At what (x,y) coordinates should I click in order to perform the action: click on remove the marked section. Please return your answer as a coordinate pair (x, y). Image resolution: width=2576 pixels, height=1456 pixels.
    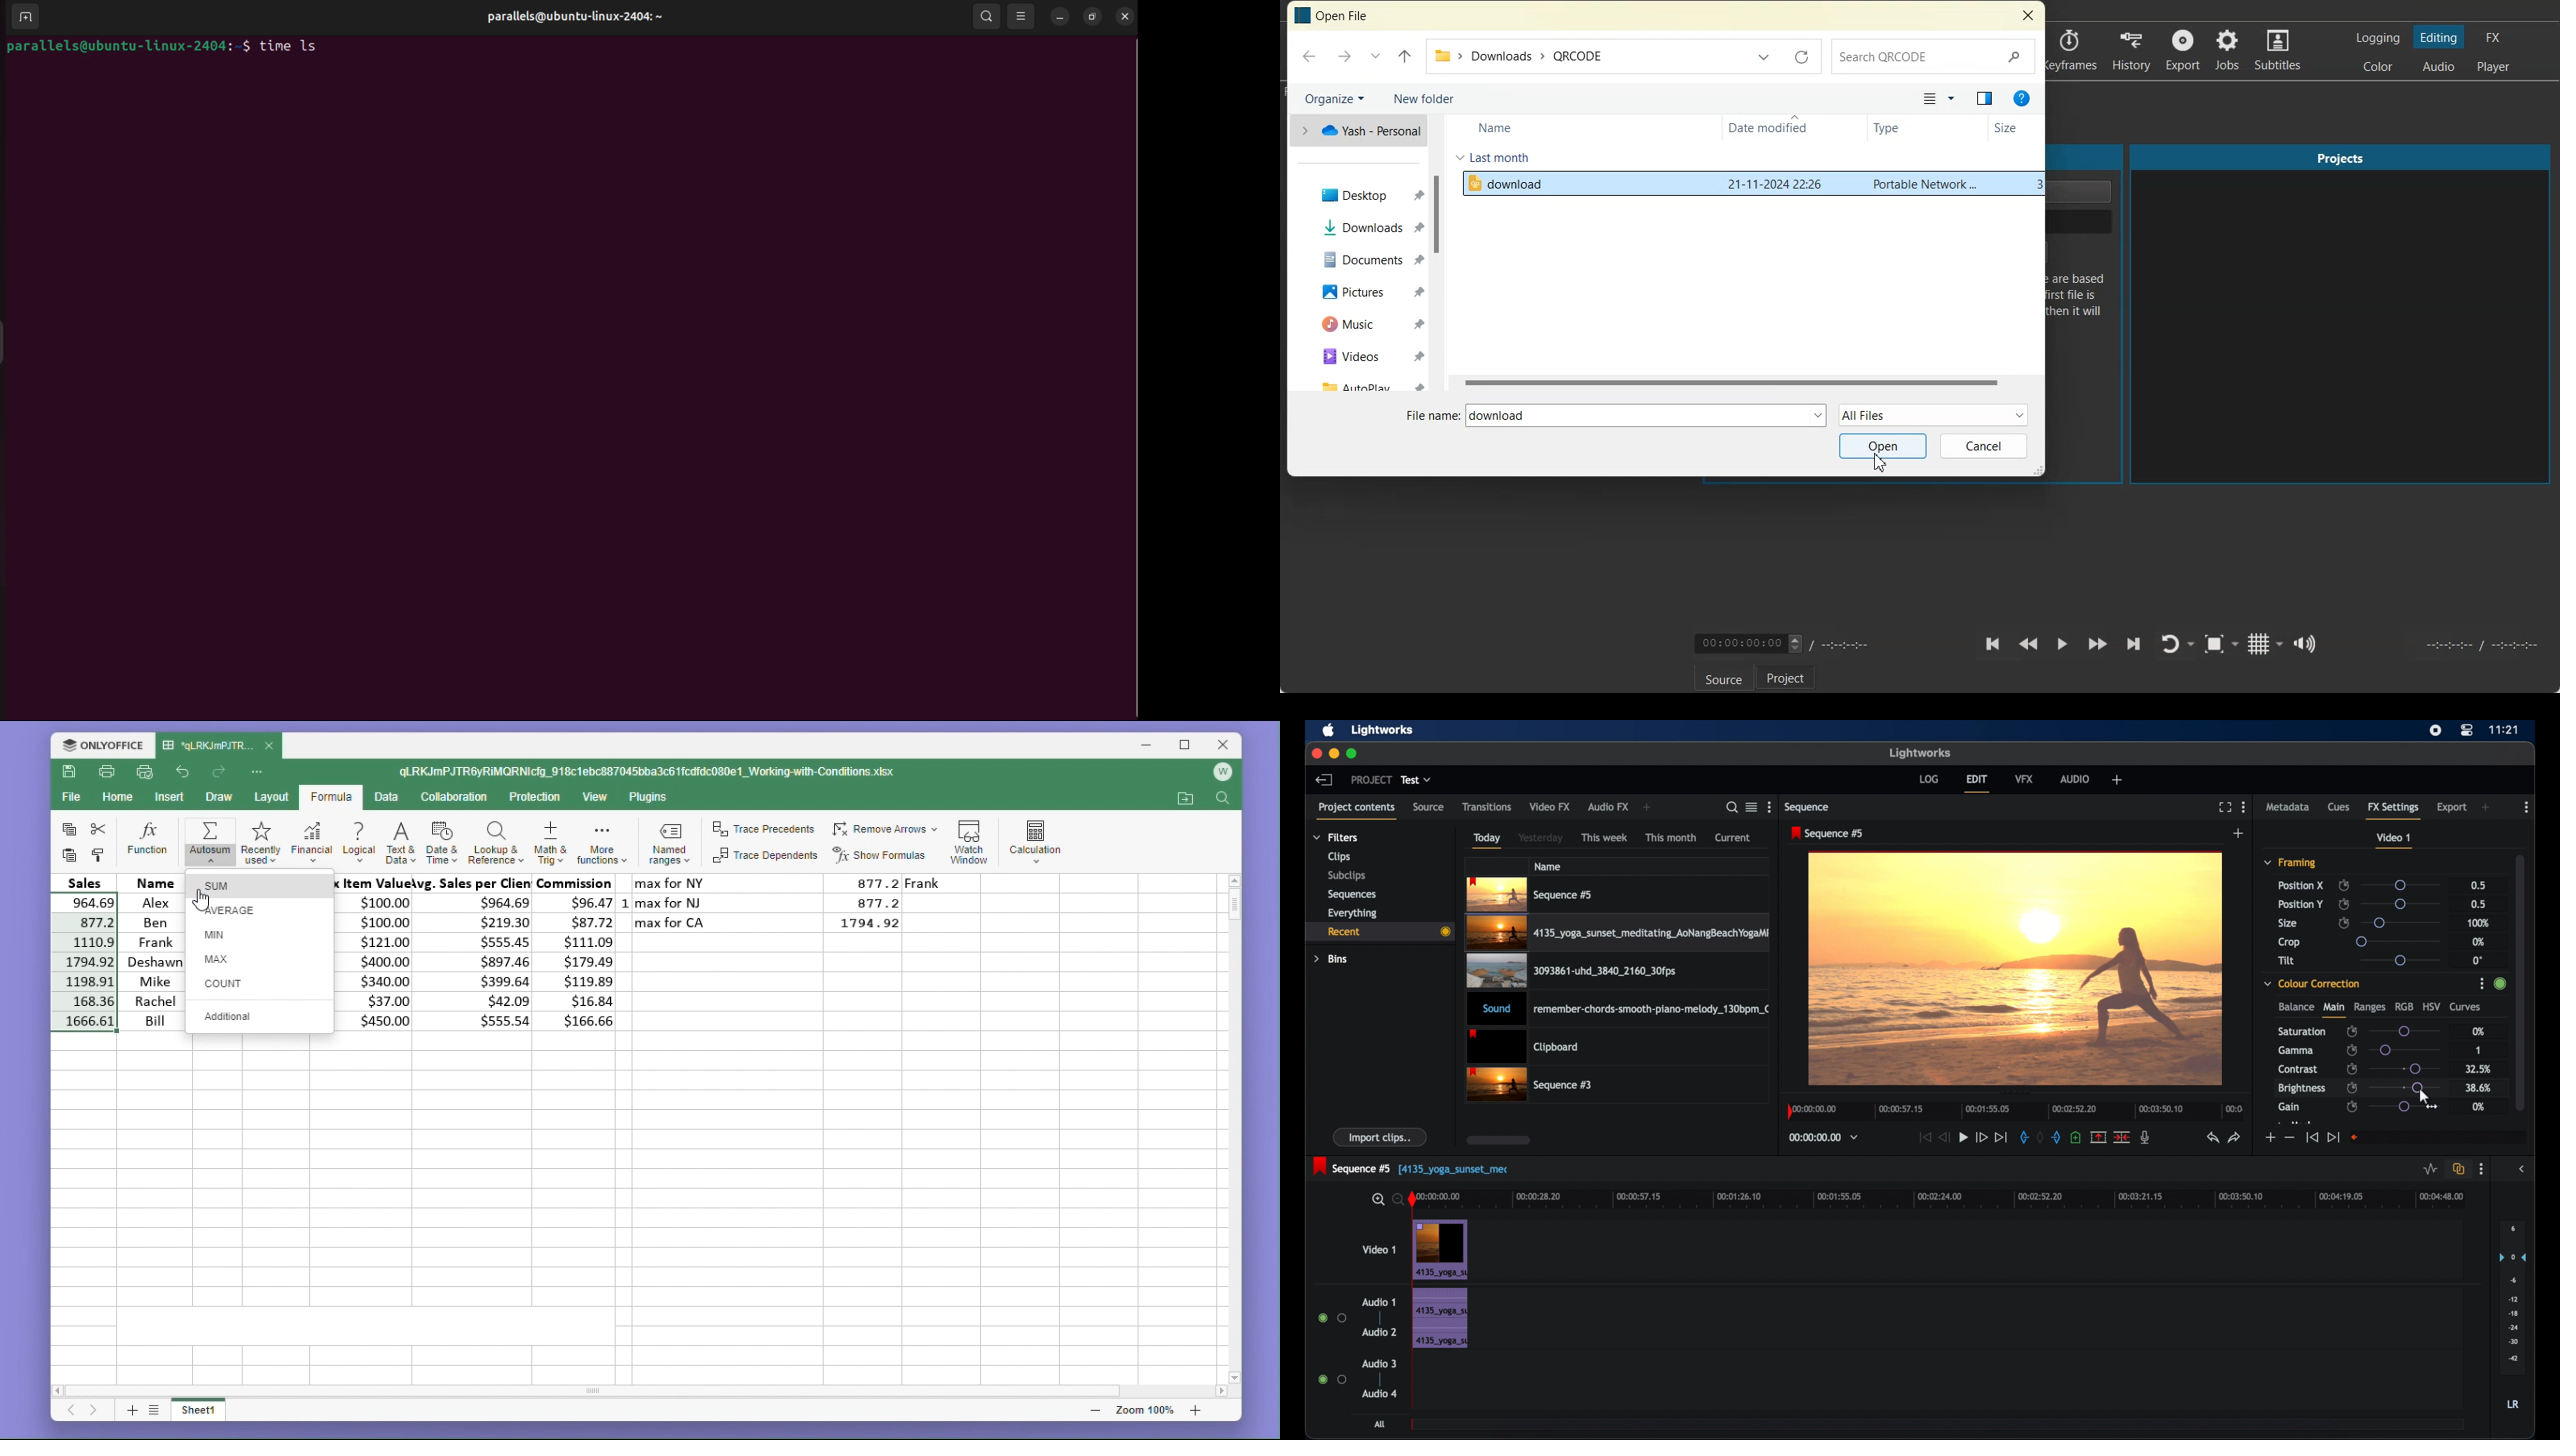
    Looking at the image, I should click on (2097, 1137).